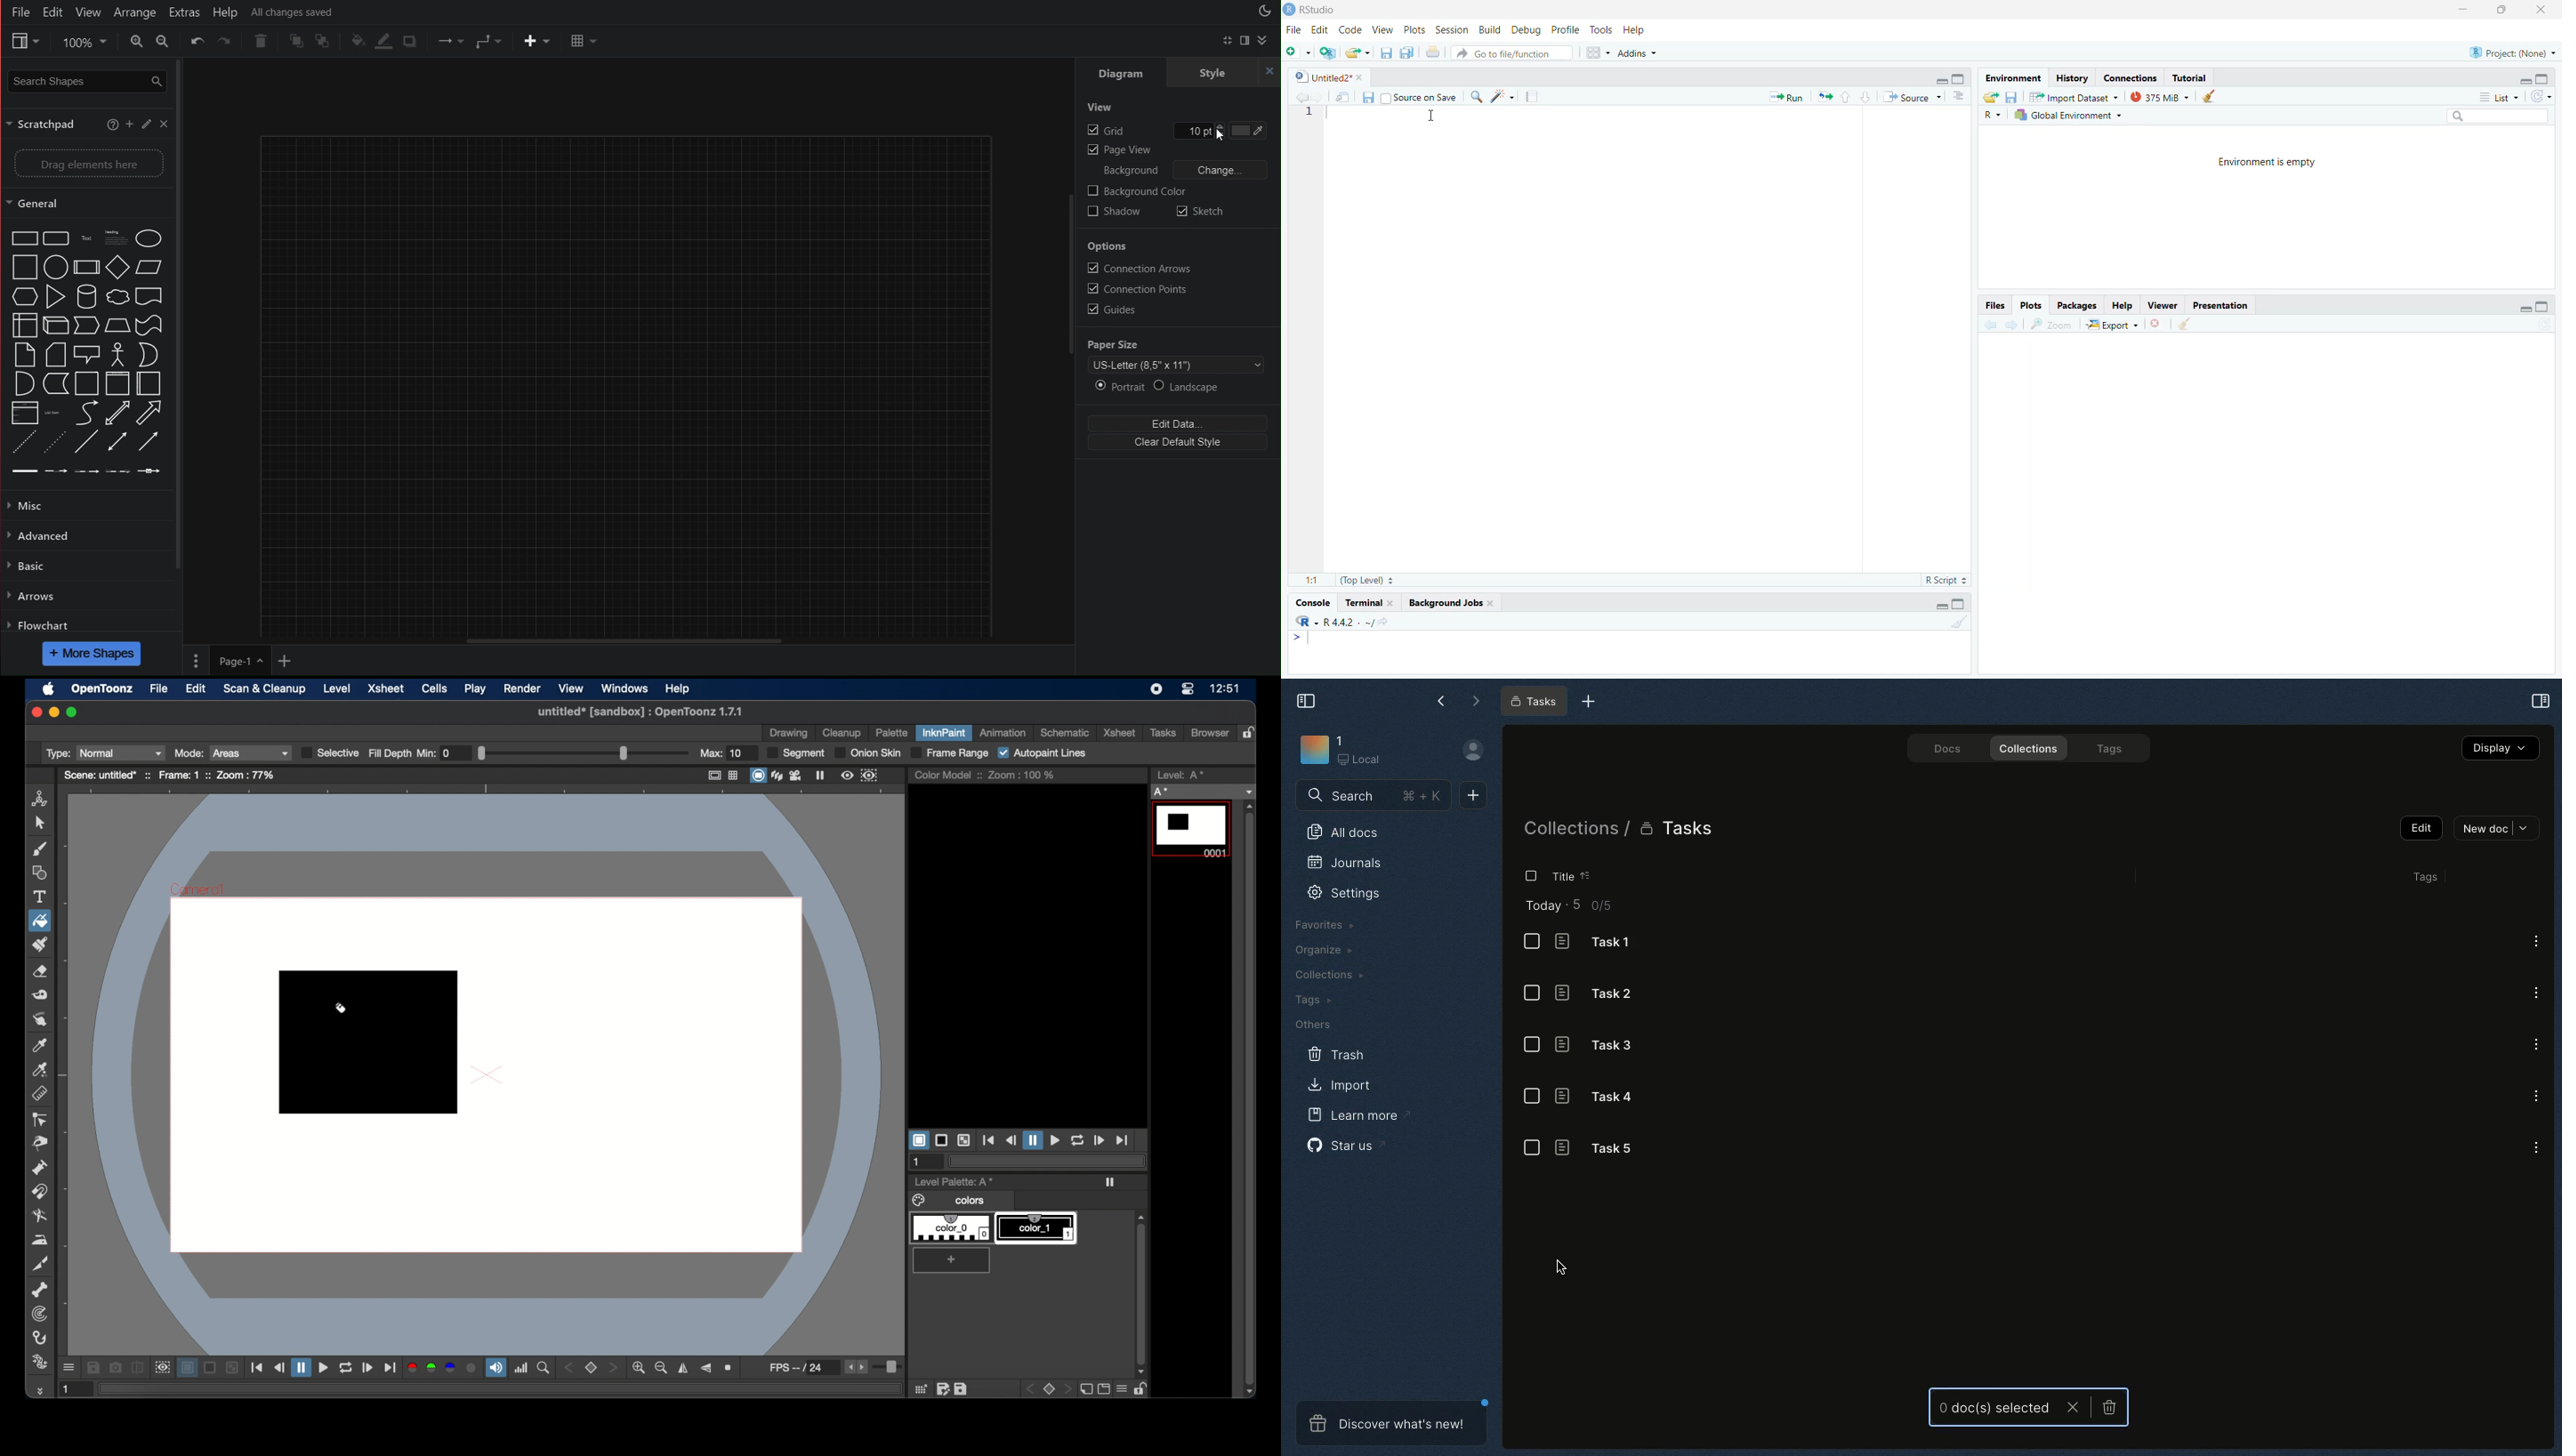 The height and width of the screenshot is (1456, 2576). Describe the element at coordinates (115, 1366) in the screenshot. I see `snapshot` at that location.